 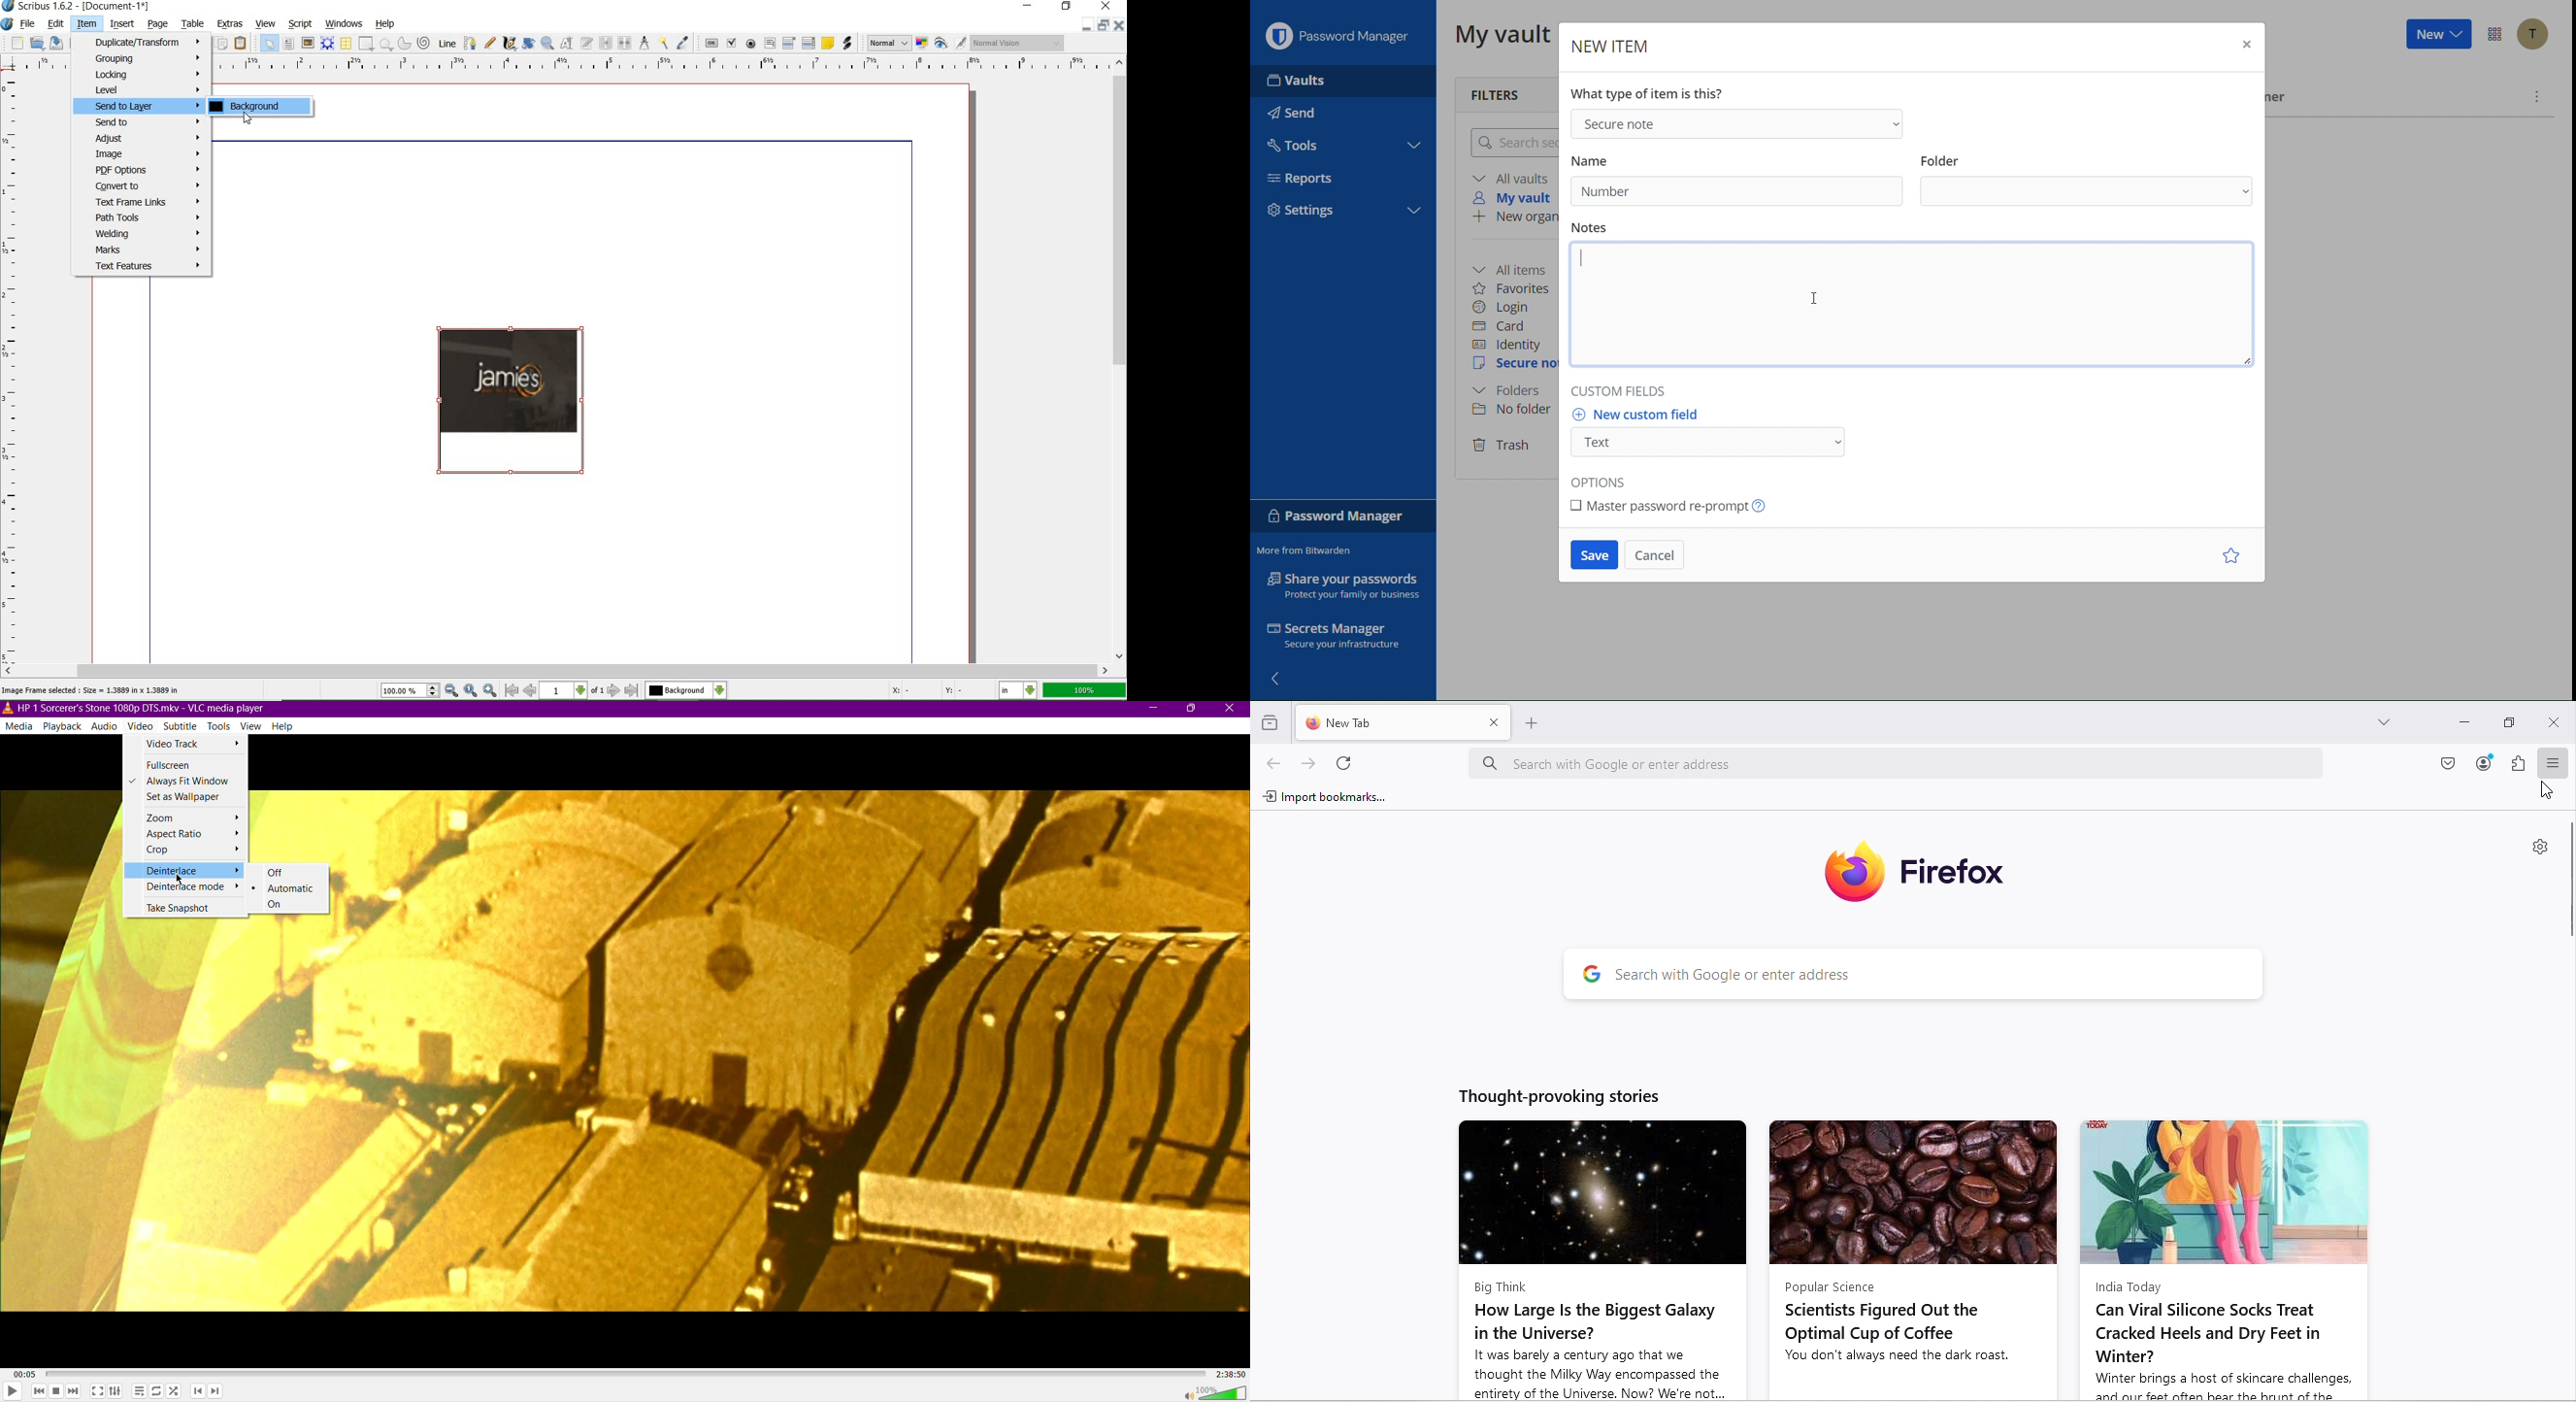 I want to click on Playback, so click(x=61, y=728).